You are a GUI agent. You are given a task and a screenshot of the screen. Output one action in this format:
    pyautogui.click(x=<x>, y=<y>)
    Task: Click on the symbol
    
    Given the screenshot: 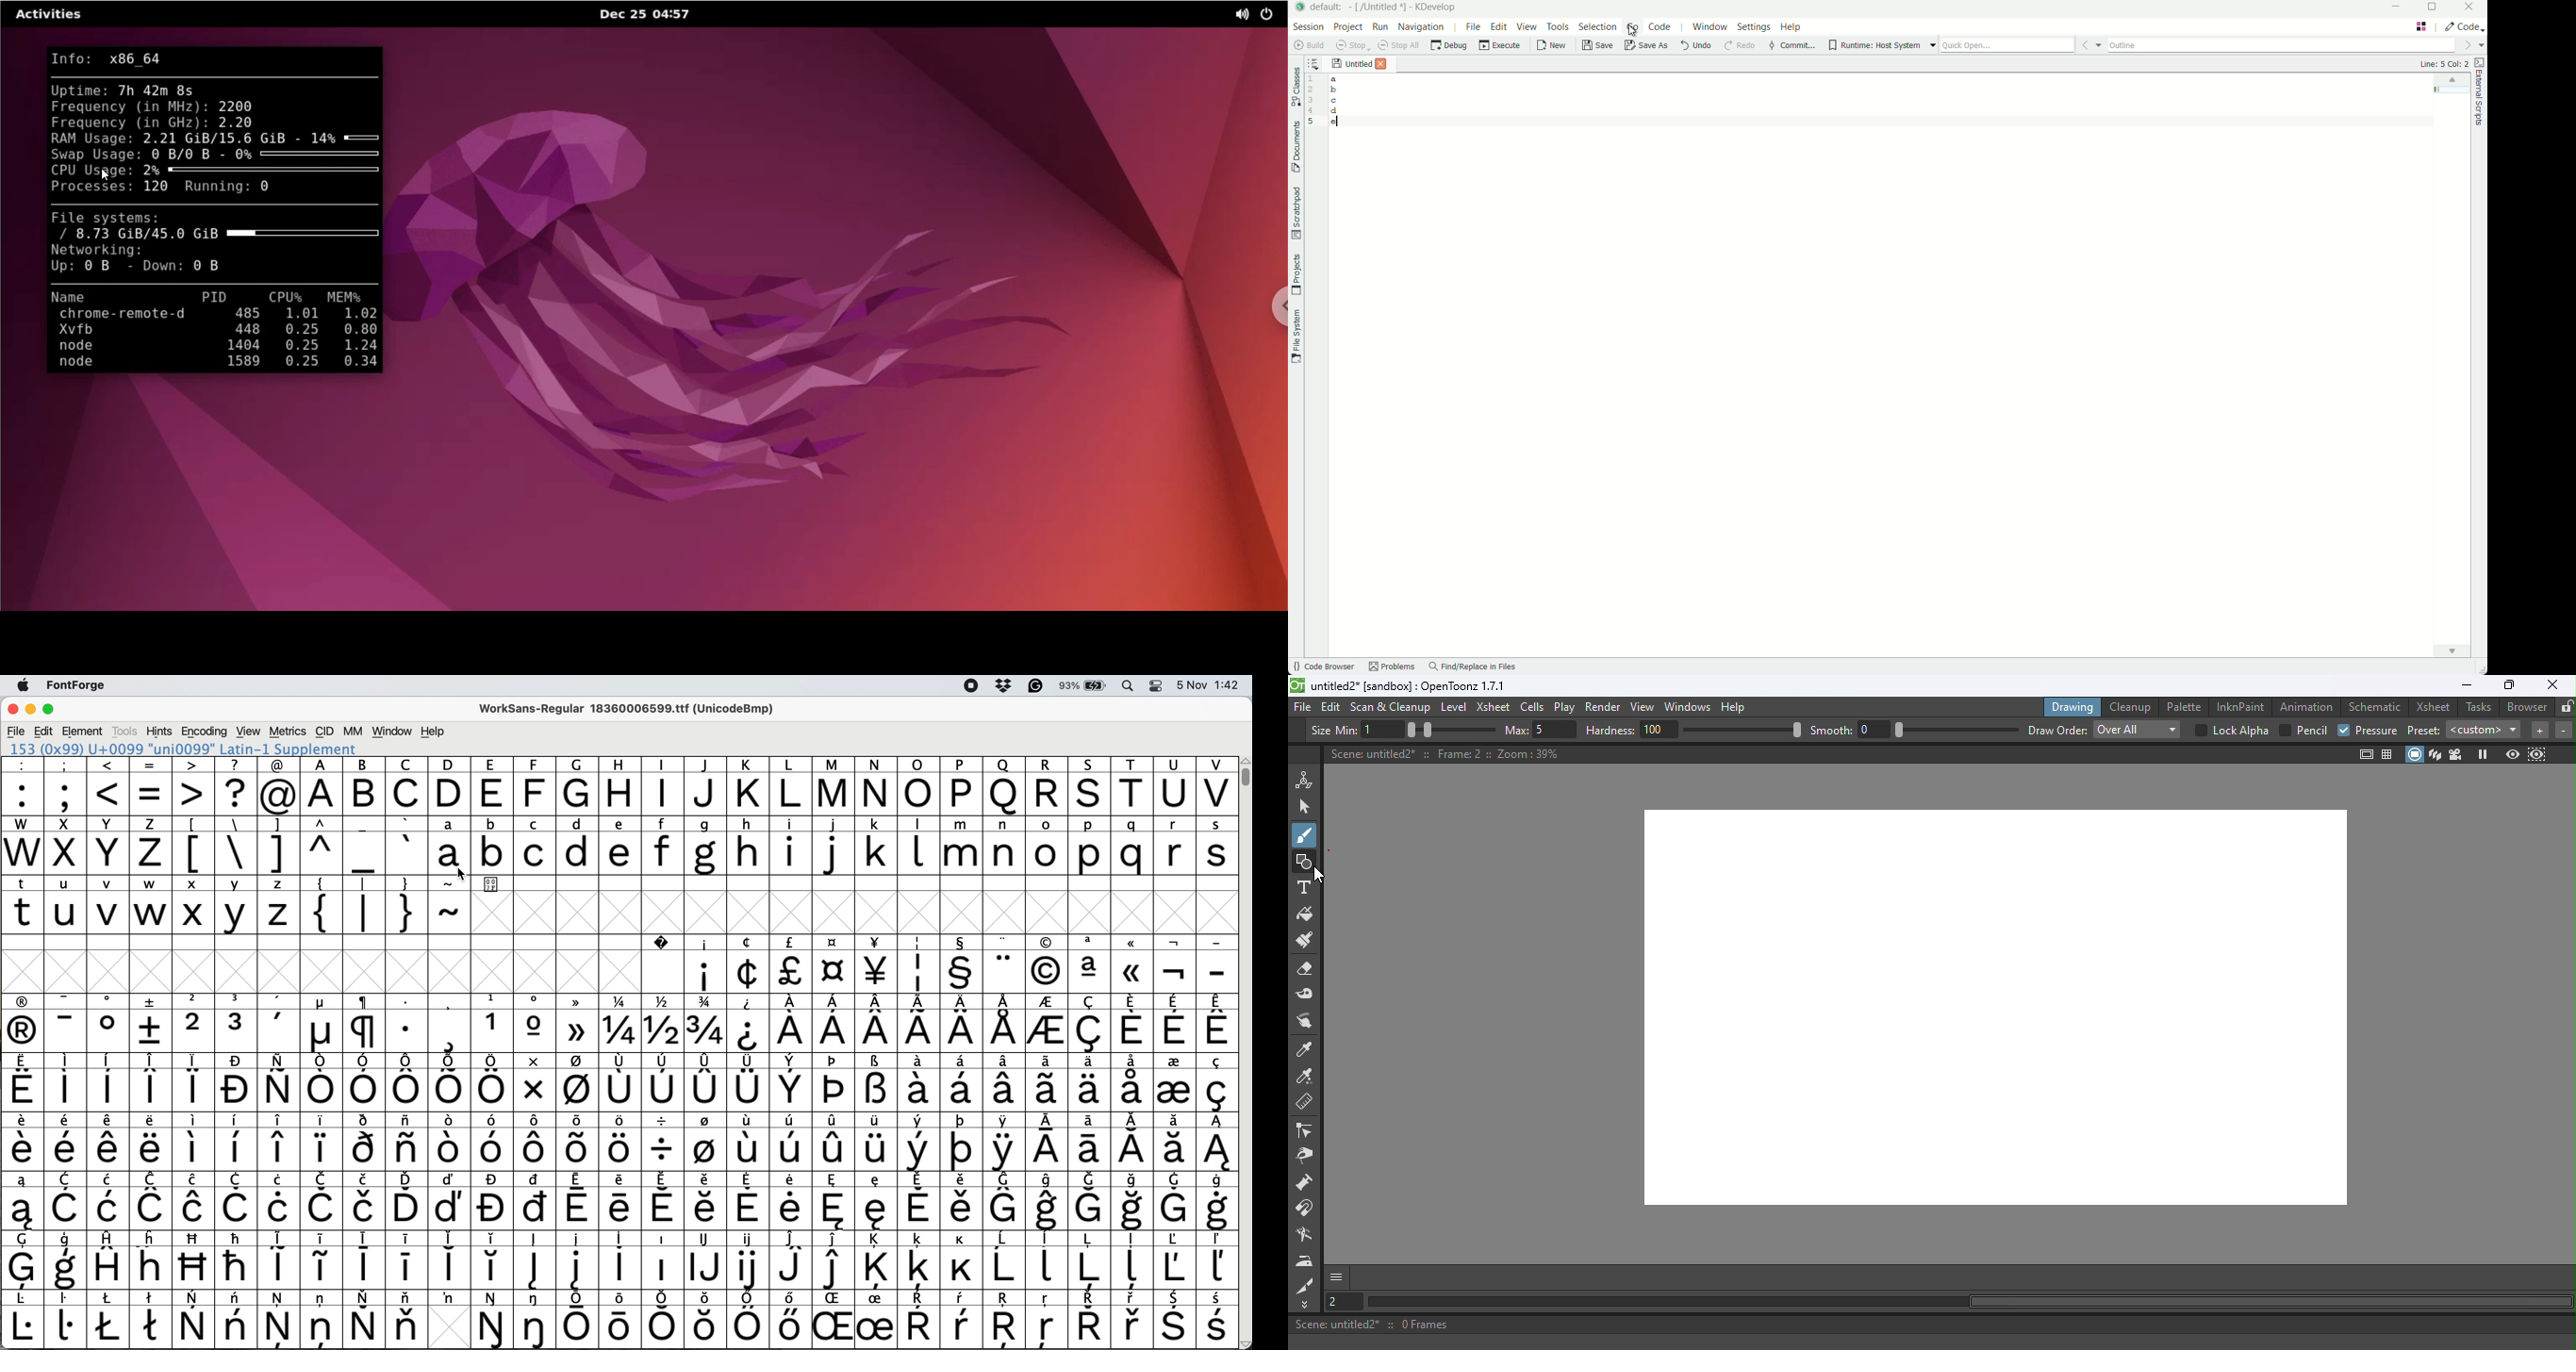 What is the action you would take?
    pyautogui.click(x=1047, y=1143)
    